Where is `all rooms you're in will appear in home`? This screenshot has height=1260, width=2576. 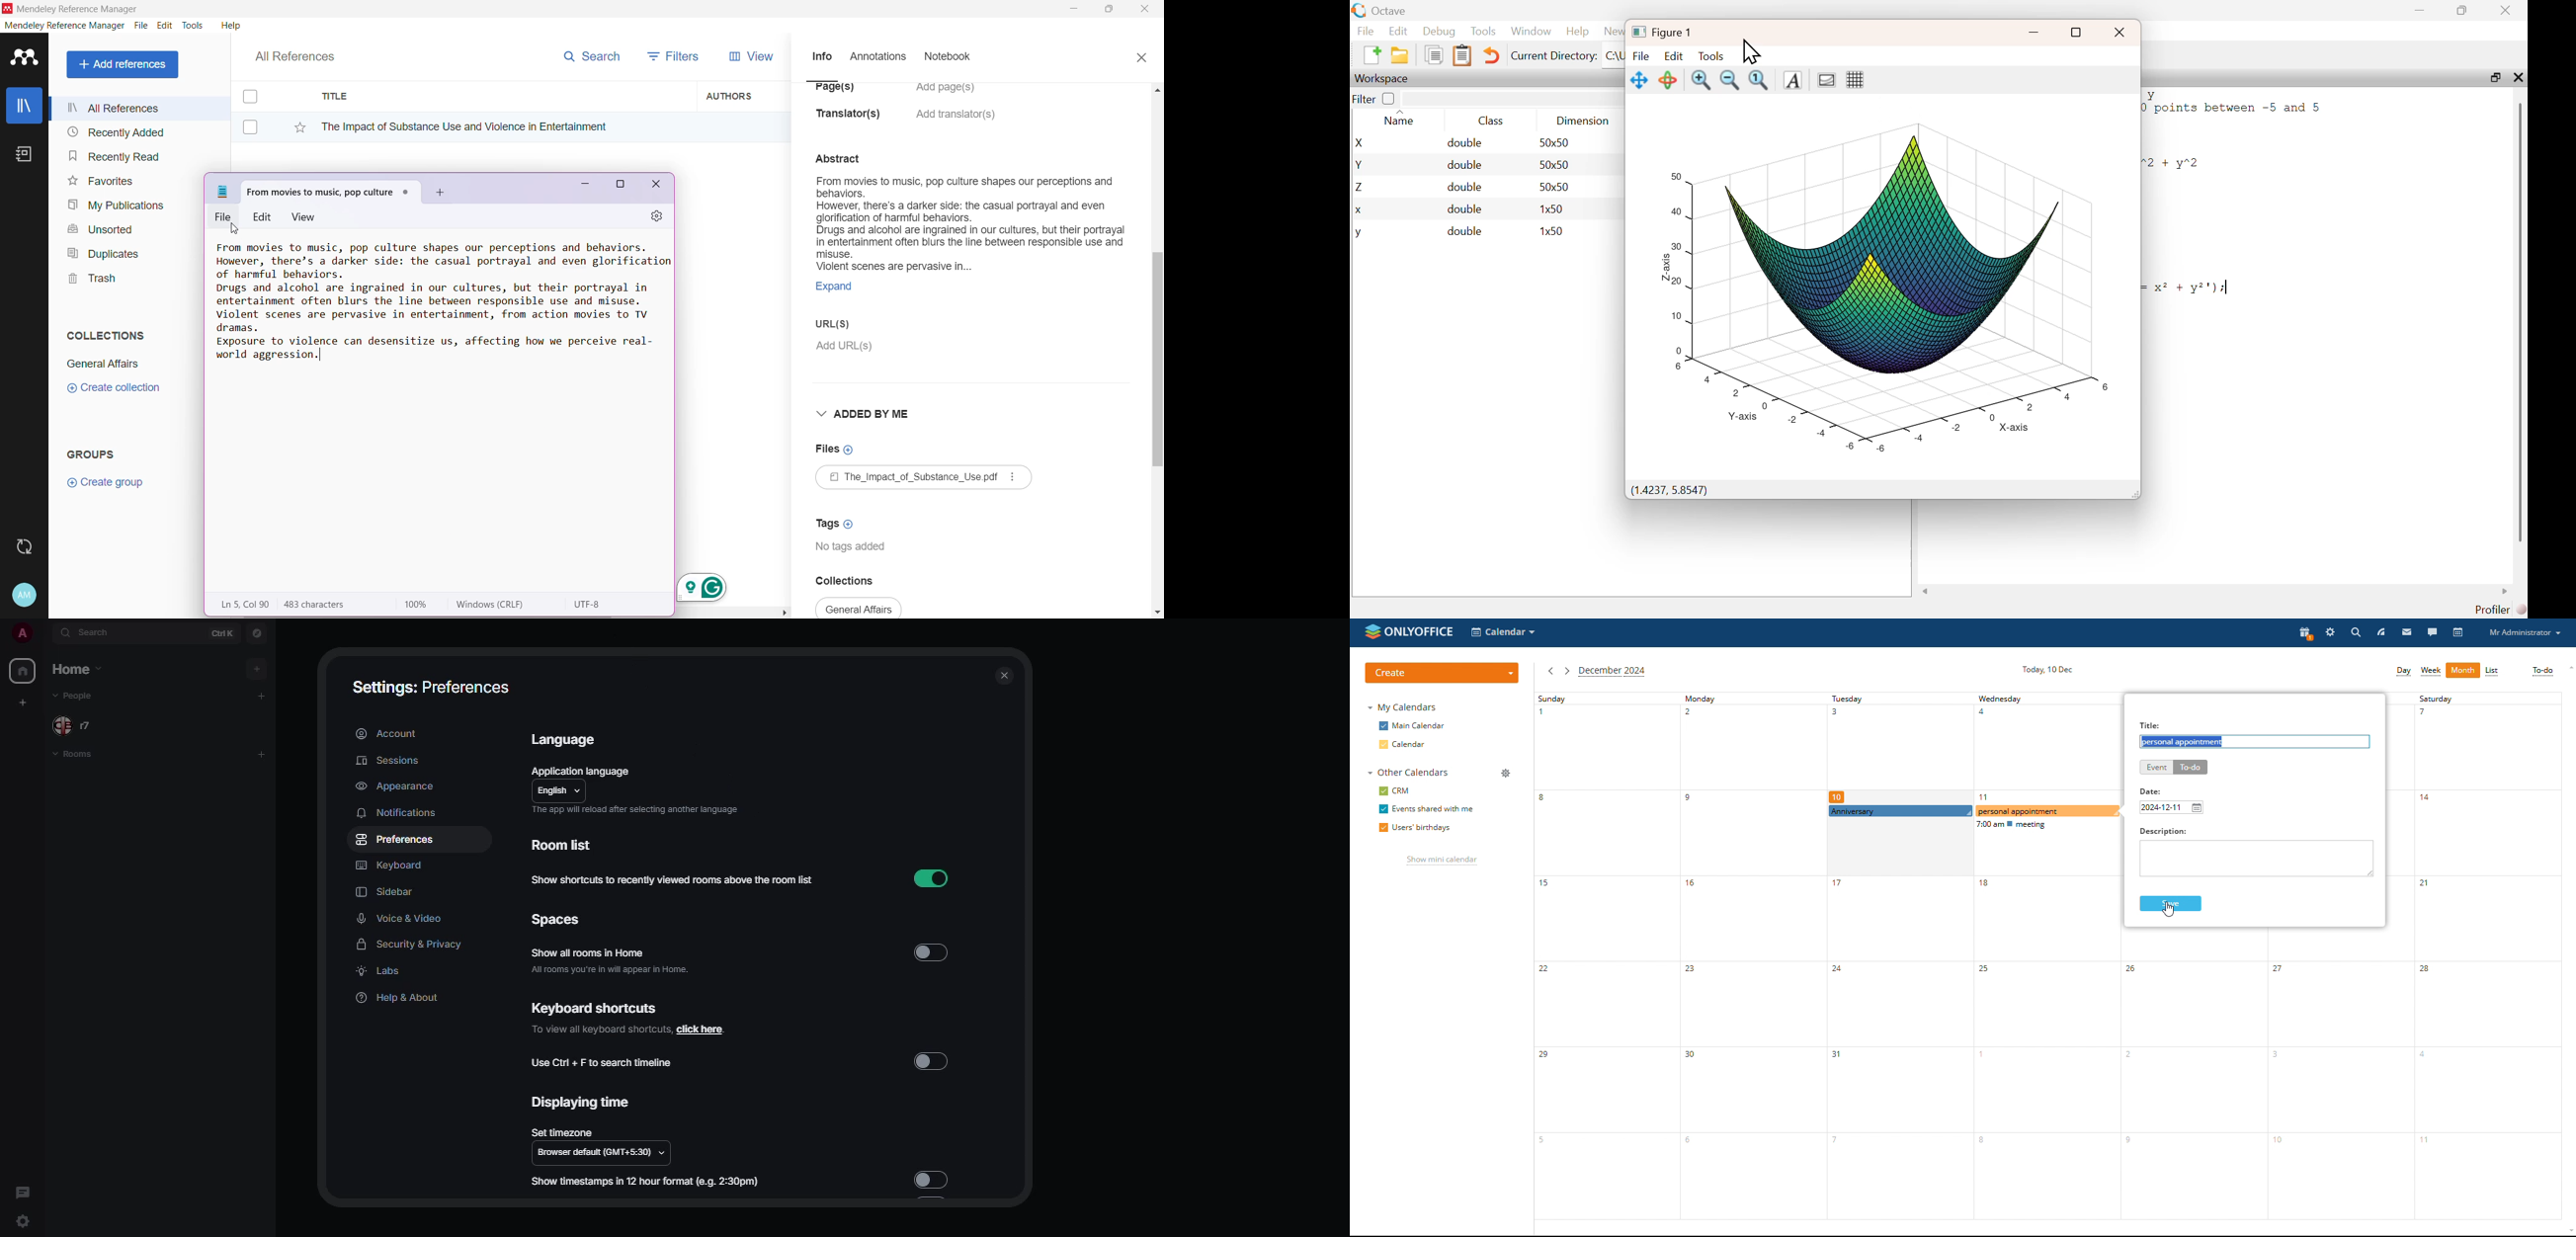 all rooms you're in will appear in home is located at coordinates (619, 971).